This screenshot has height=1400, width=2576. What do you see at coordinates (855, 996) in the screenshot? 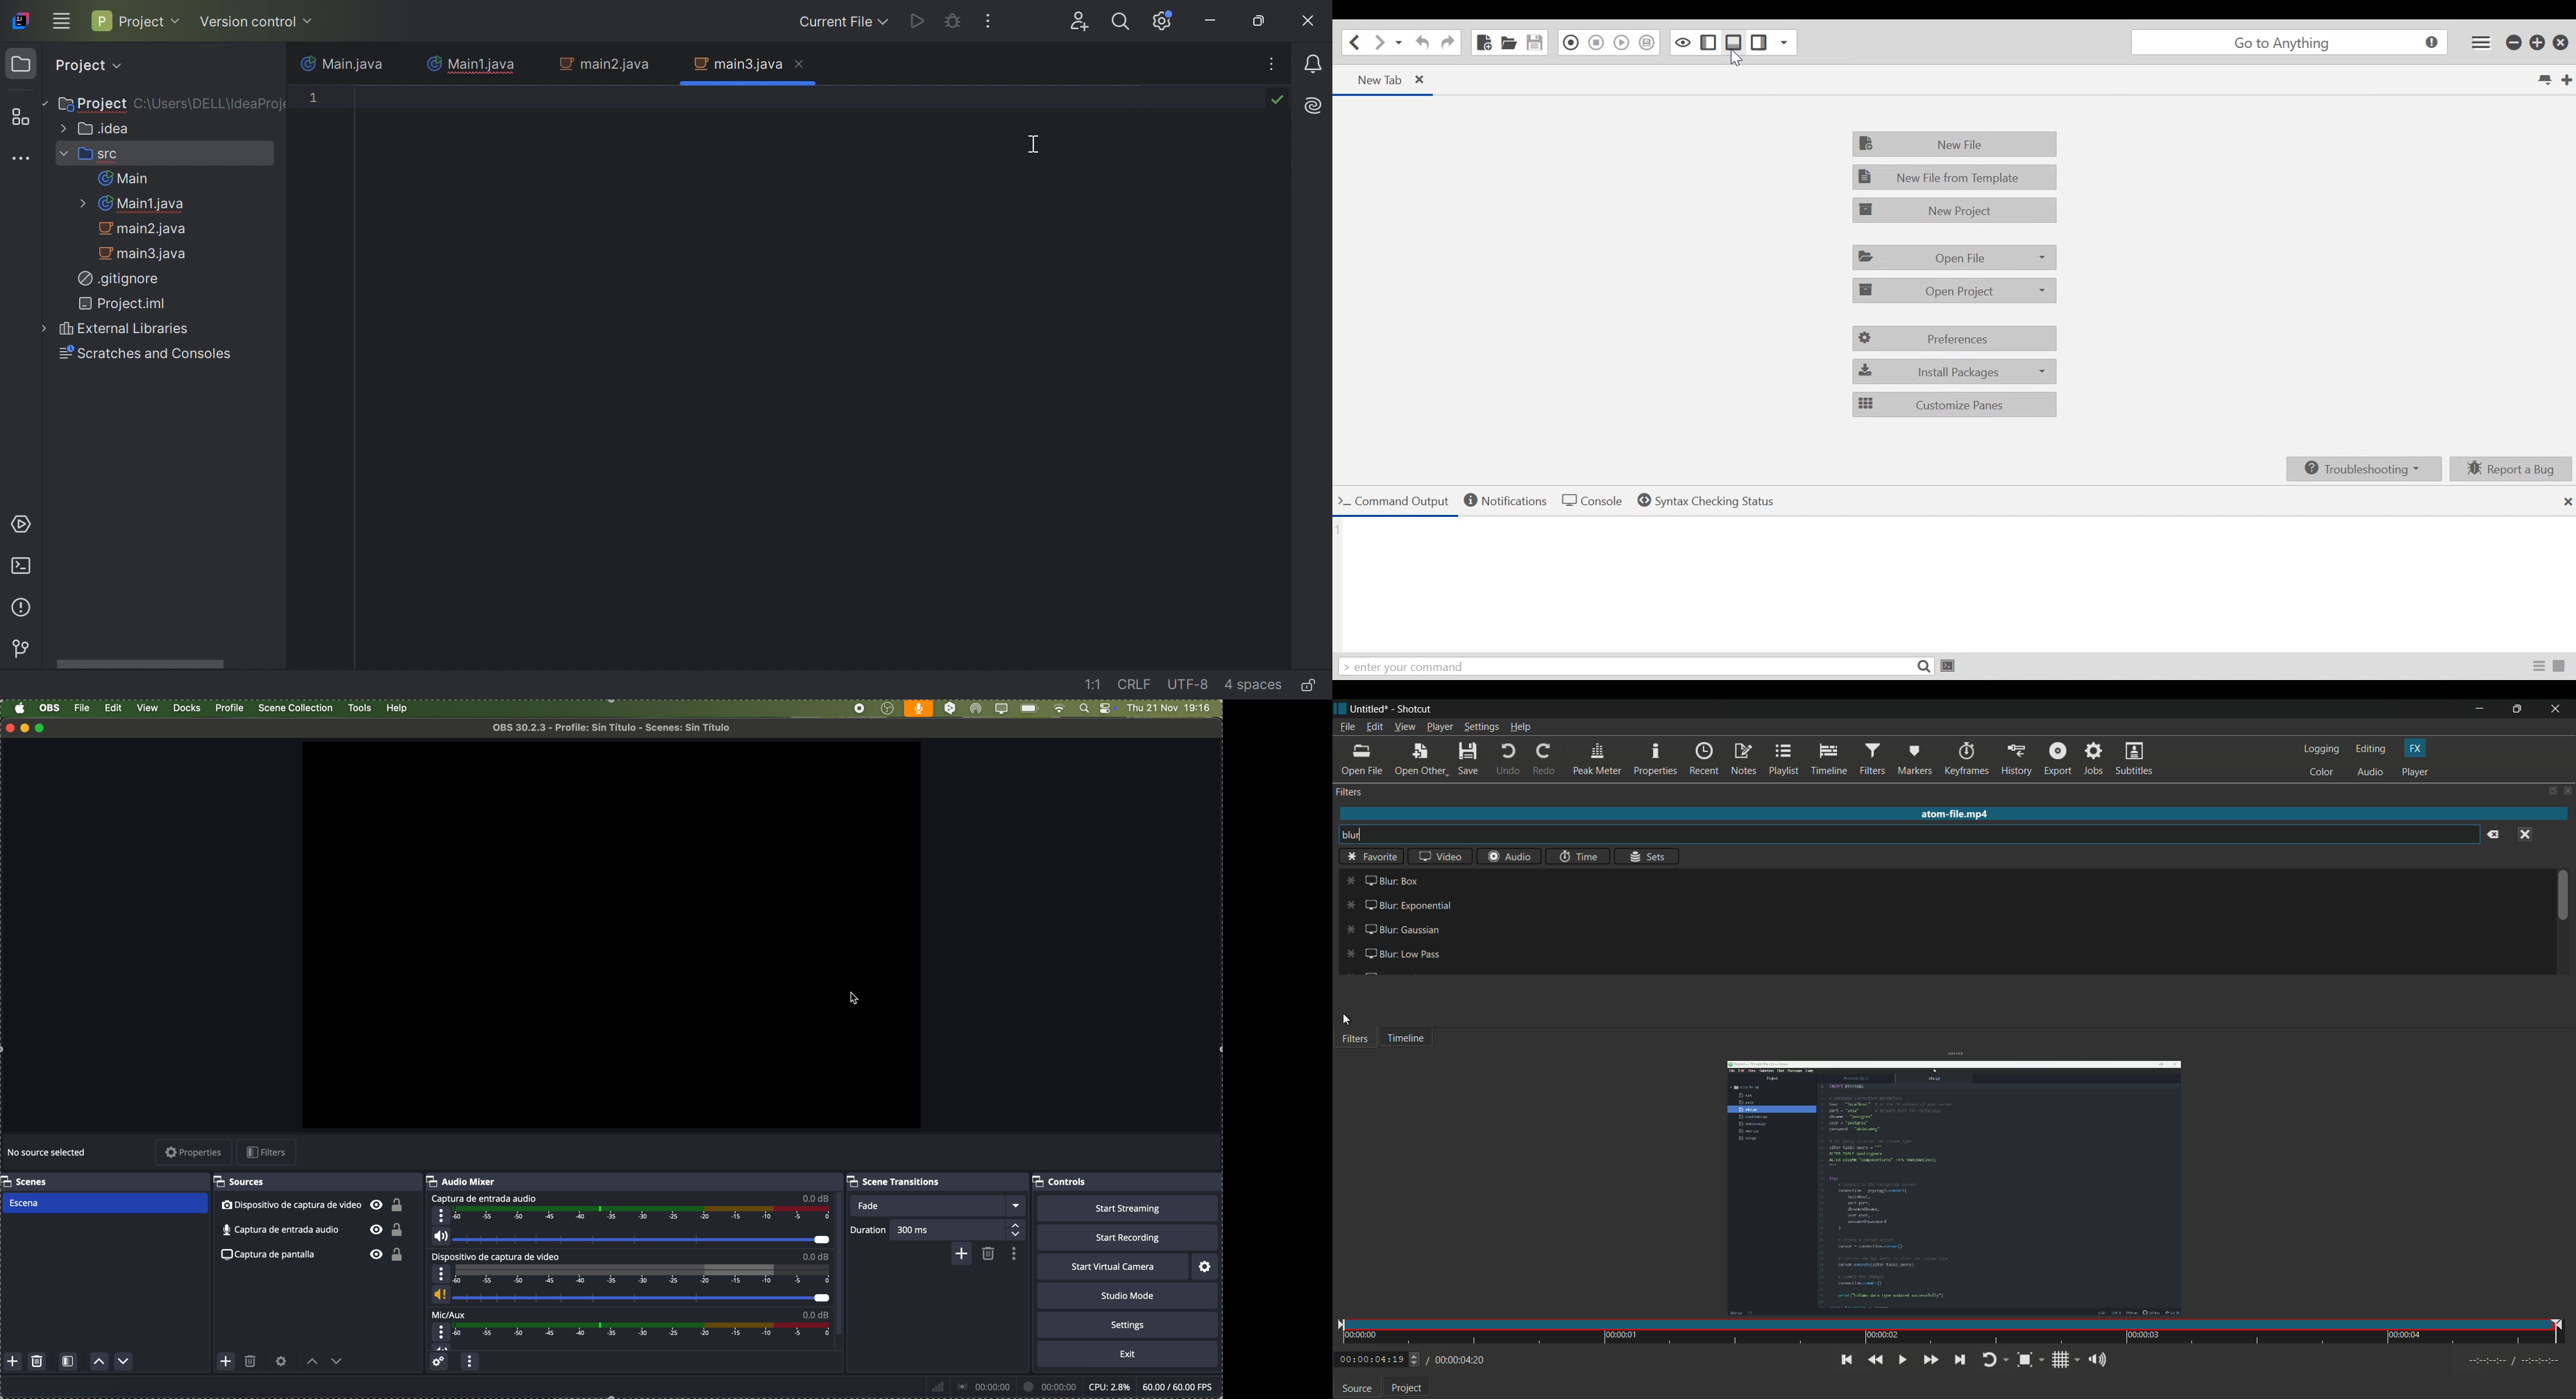
I see `cursor` at bounding box center [855, 996].